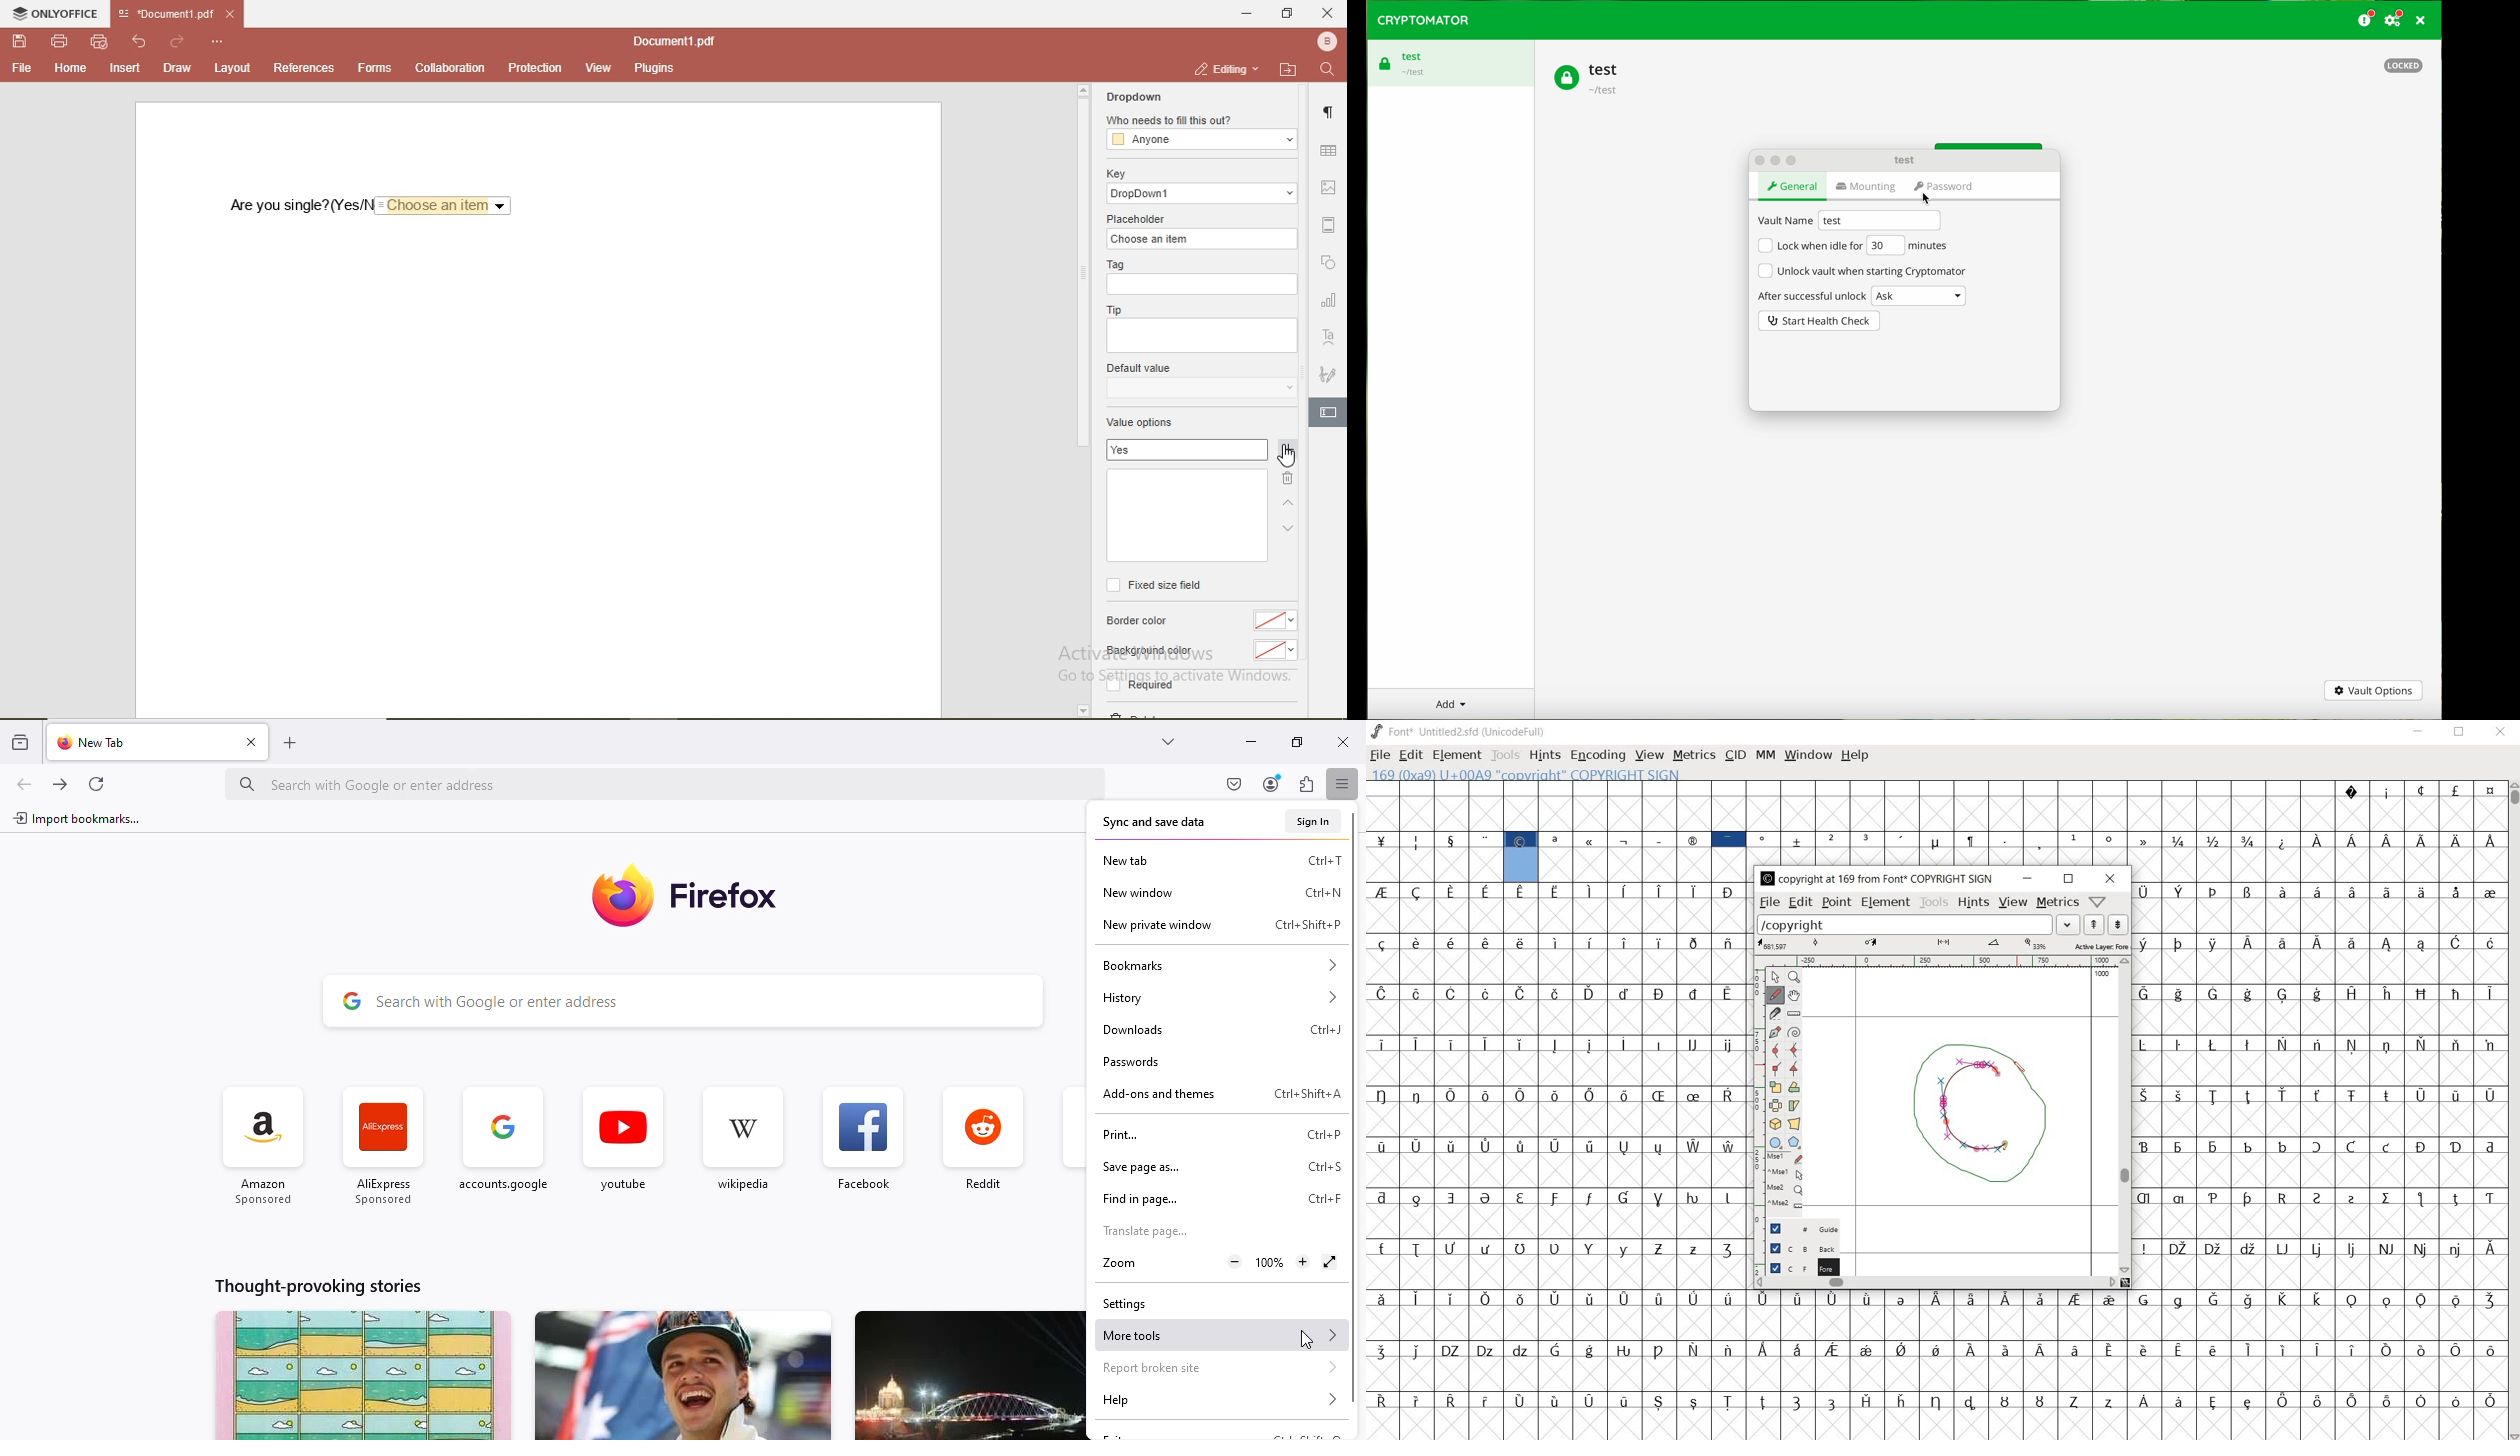 The height and width of the screenshot is (1456, 2520). What do you see at coordinates (1330, 300) in the screenshot?
I see `chart` at bounding box center [1330, 300].